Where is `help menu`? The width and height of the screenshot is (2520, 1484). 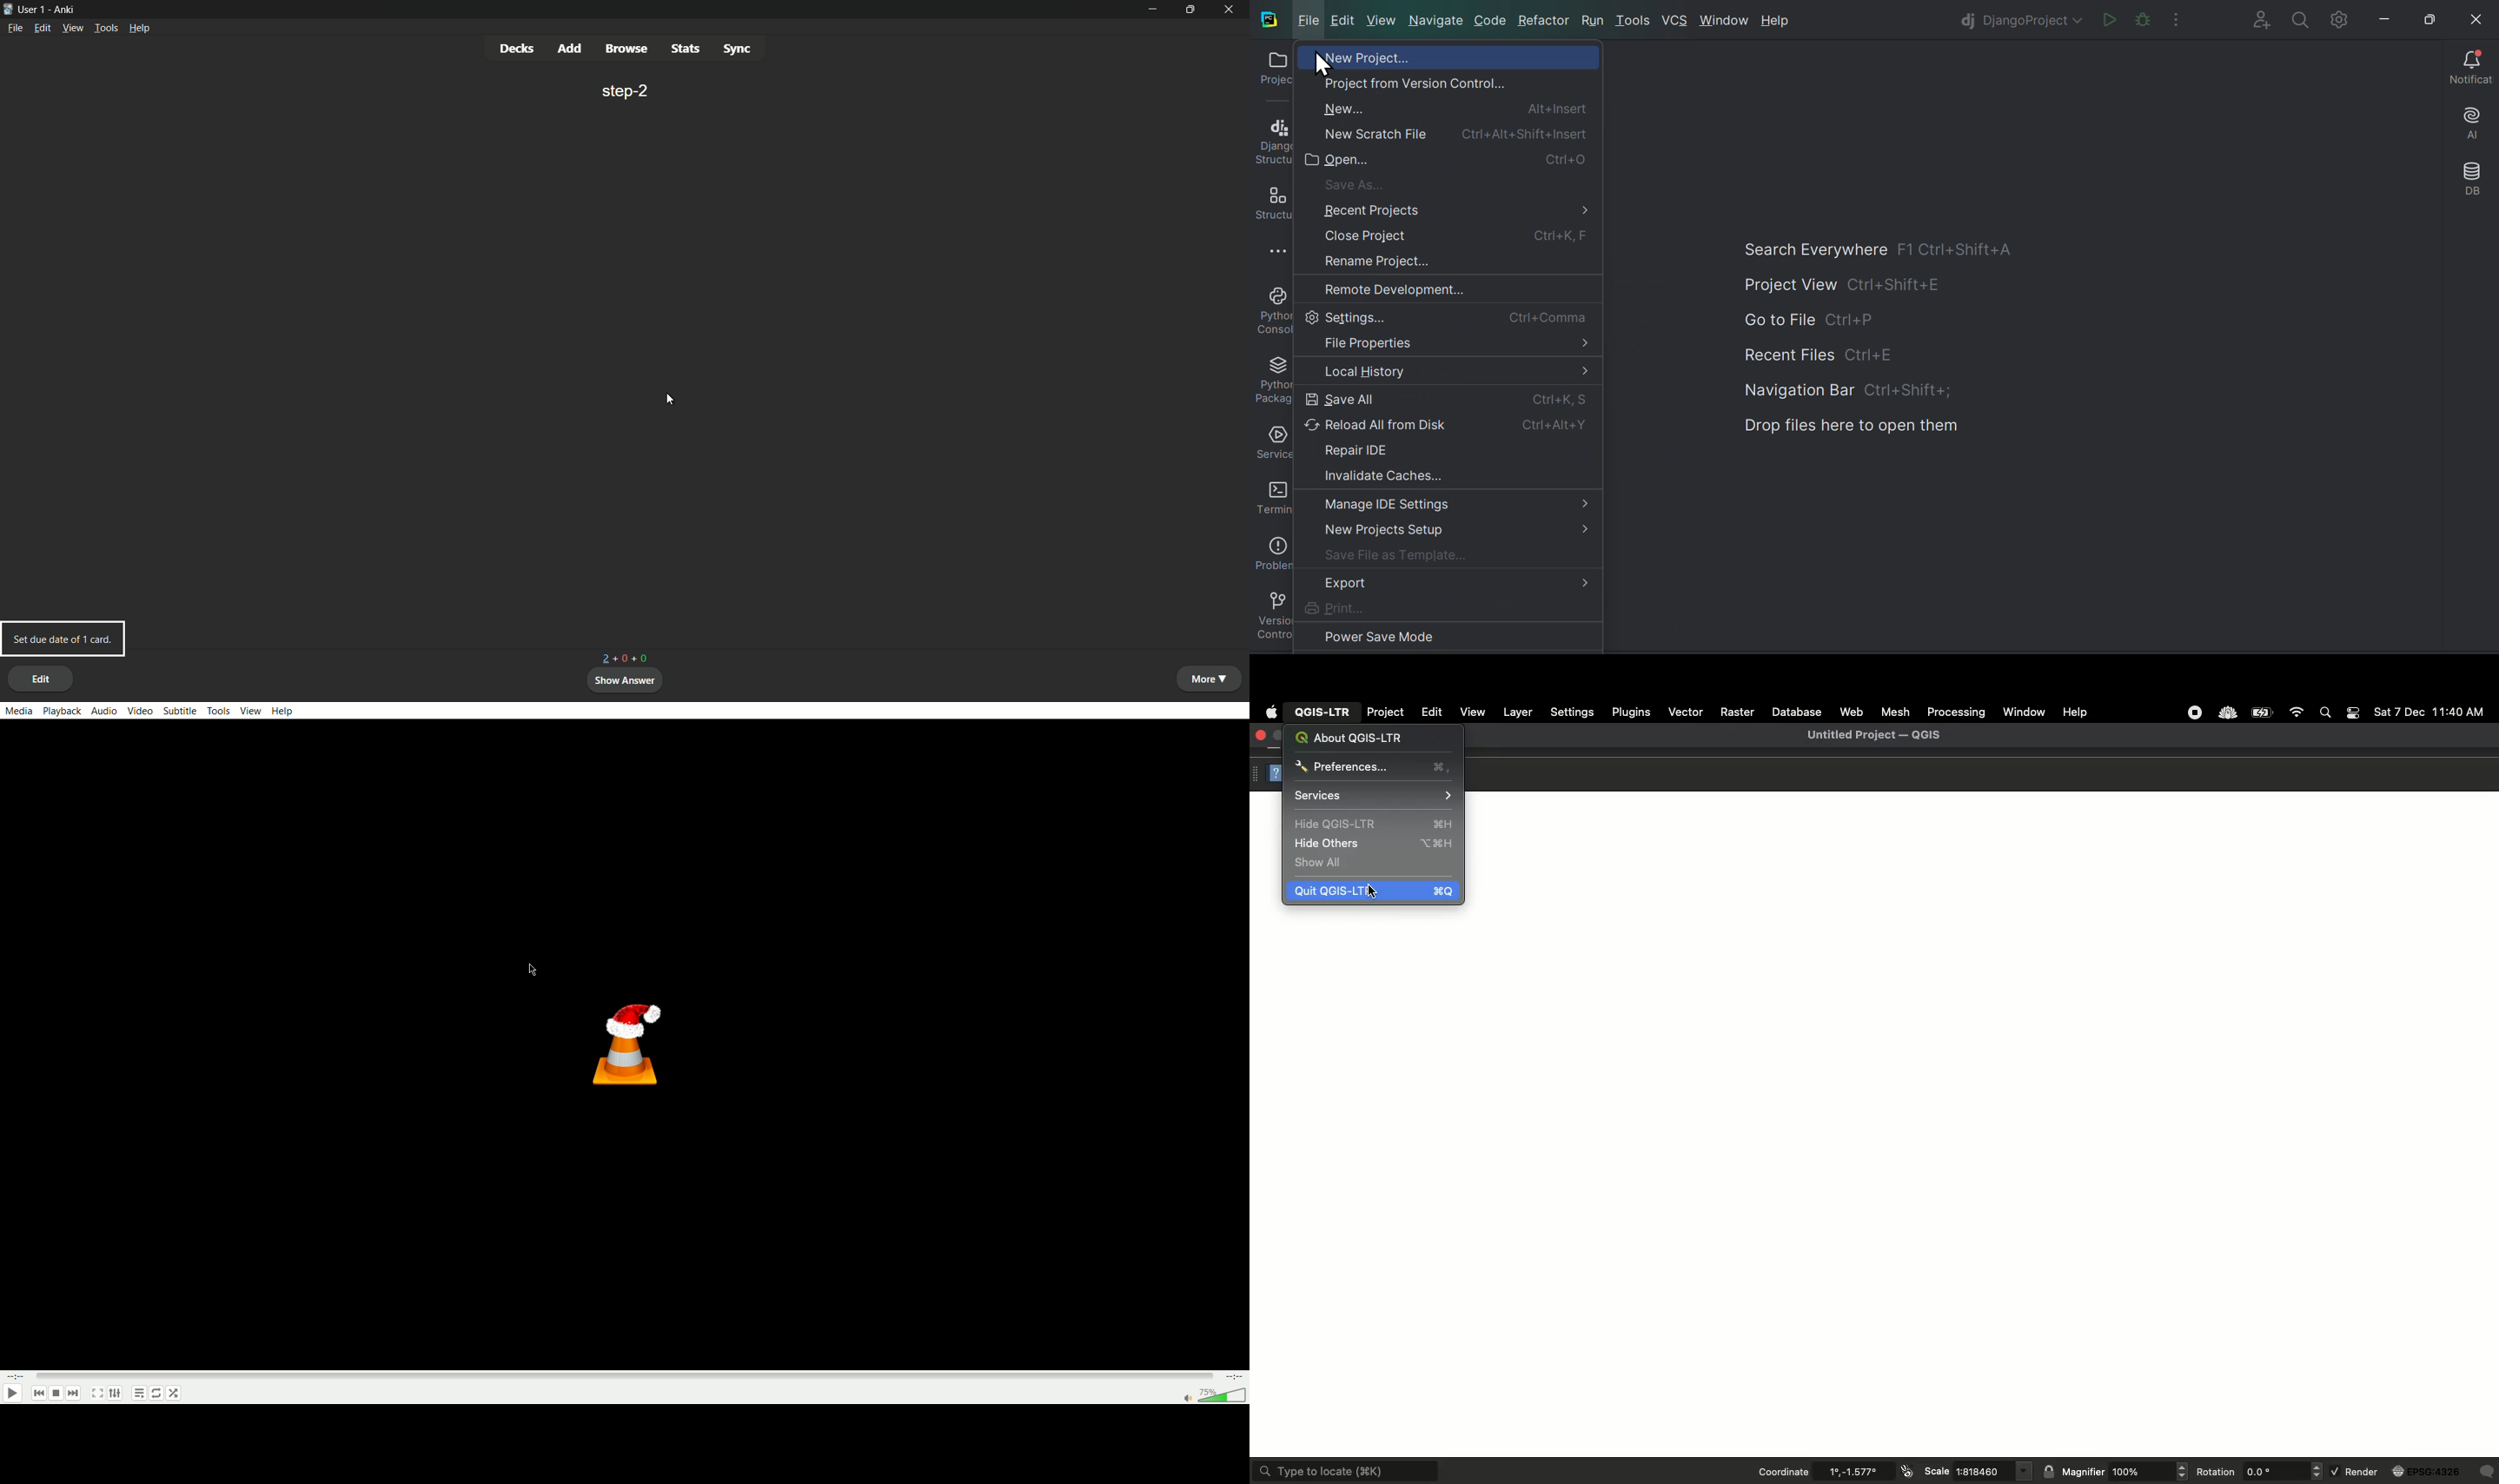 help menu is located at coordinates (141, 27).